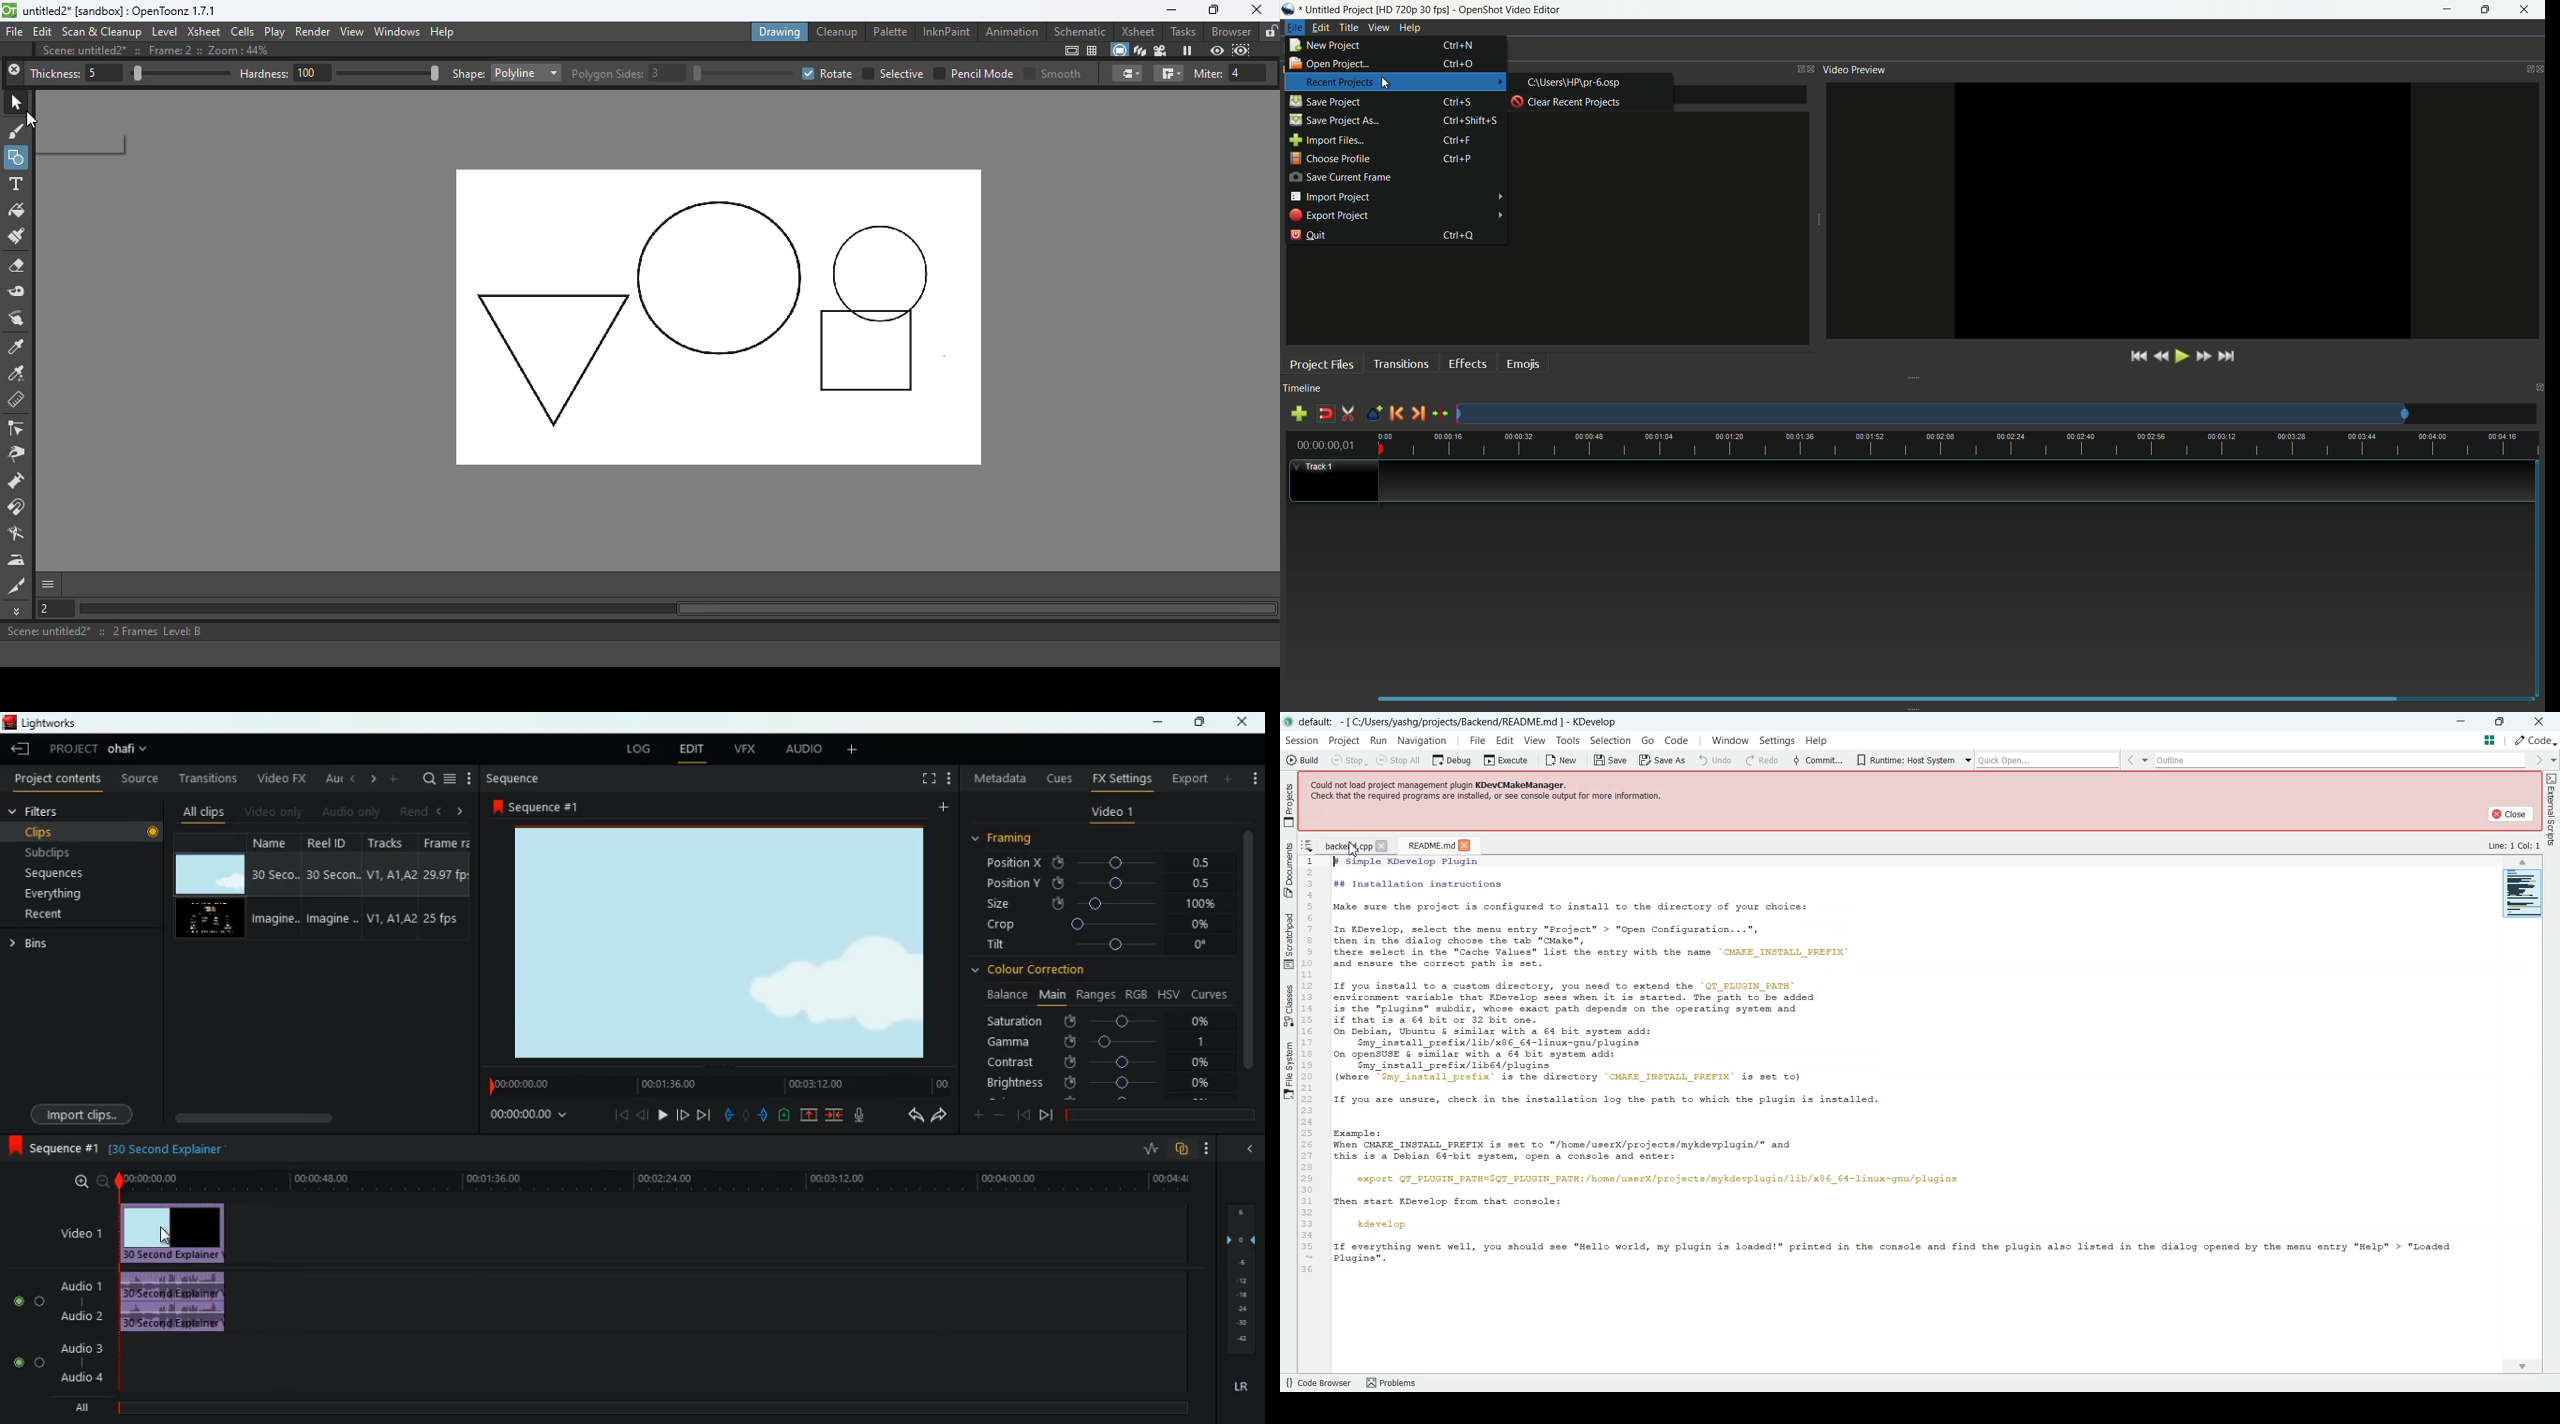 The width and height of the screenshot is (2576, 1428). Describe the element at coordinates (1457, 63) in the screenshot. I see `keyboard shortcut` at that location.